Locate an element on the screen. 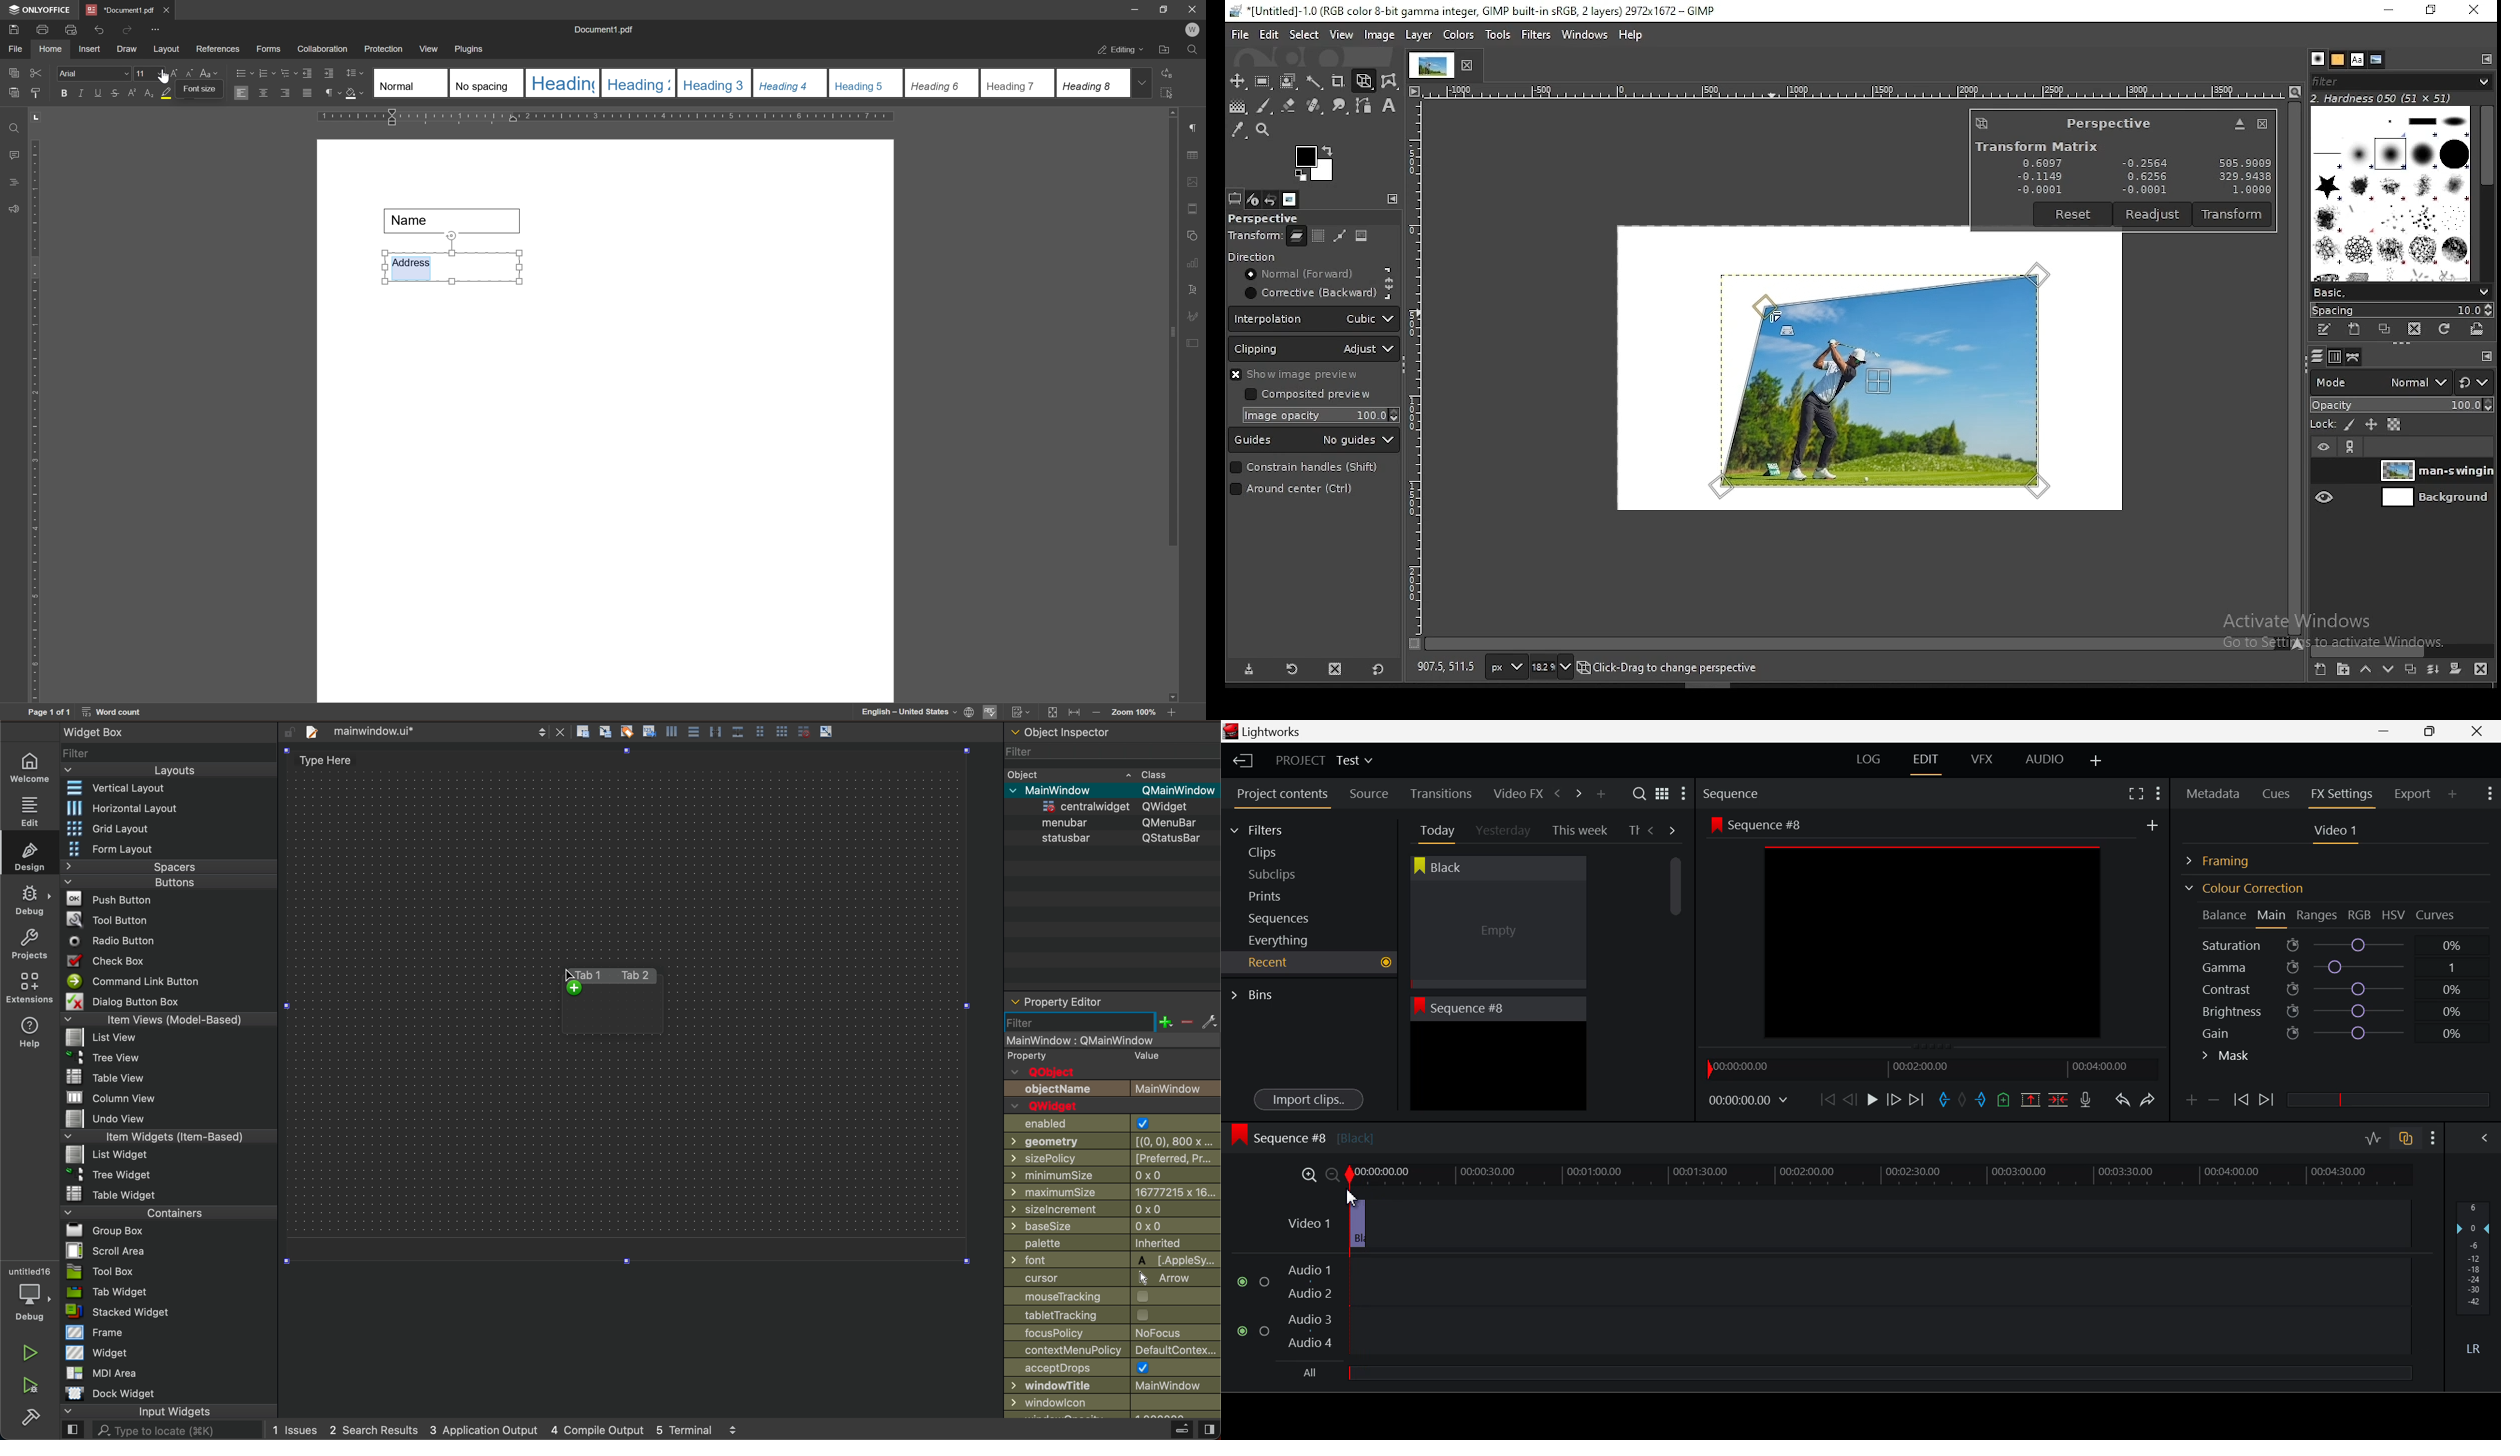  Undo View is located at coordinates (100, 1119).